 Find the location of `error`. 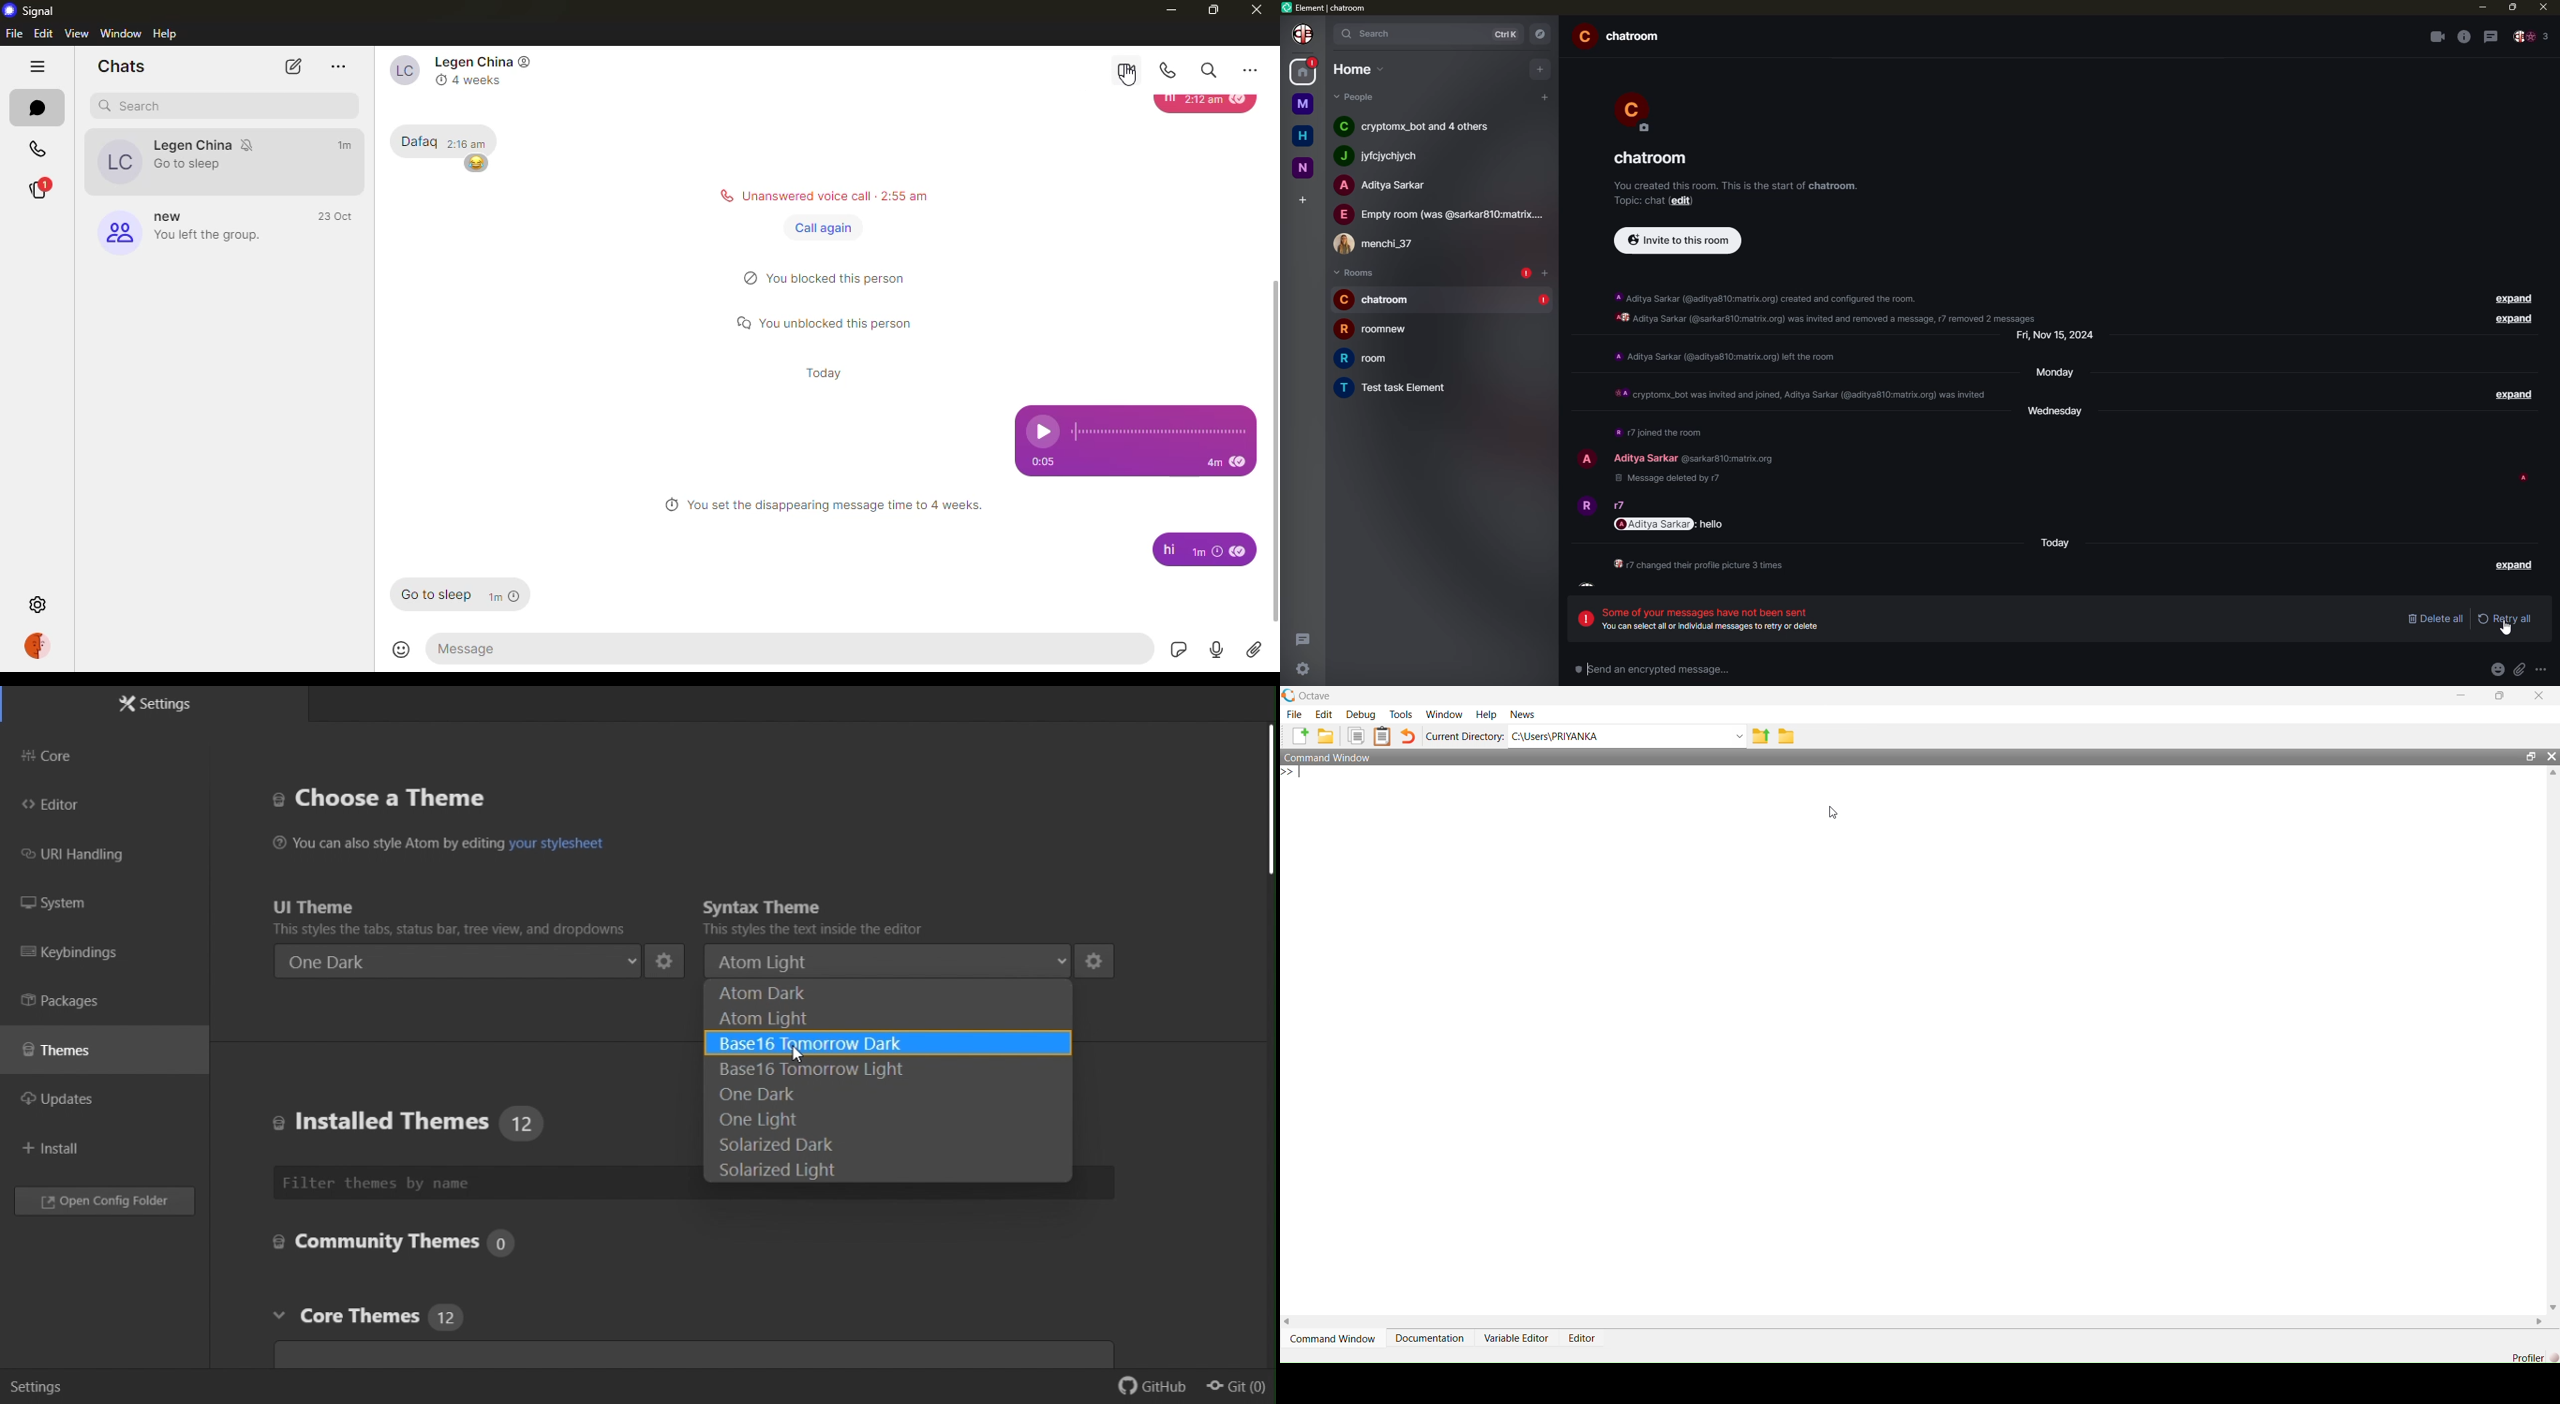

error is located at coordinates (1525, 272).